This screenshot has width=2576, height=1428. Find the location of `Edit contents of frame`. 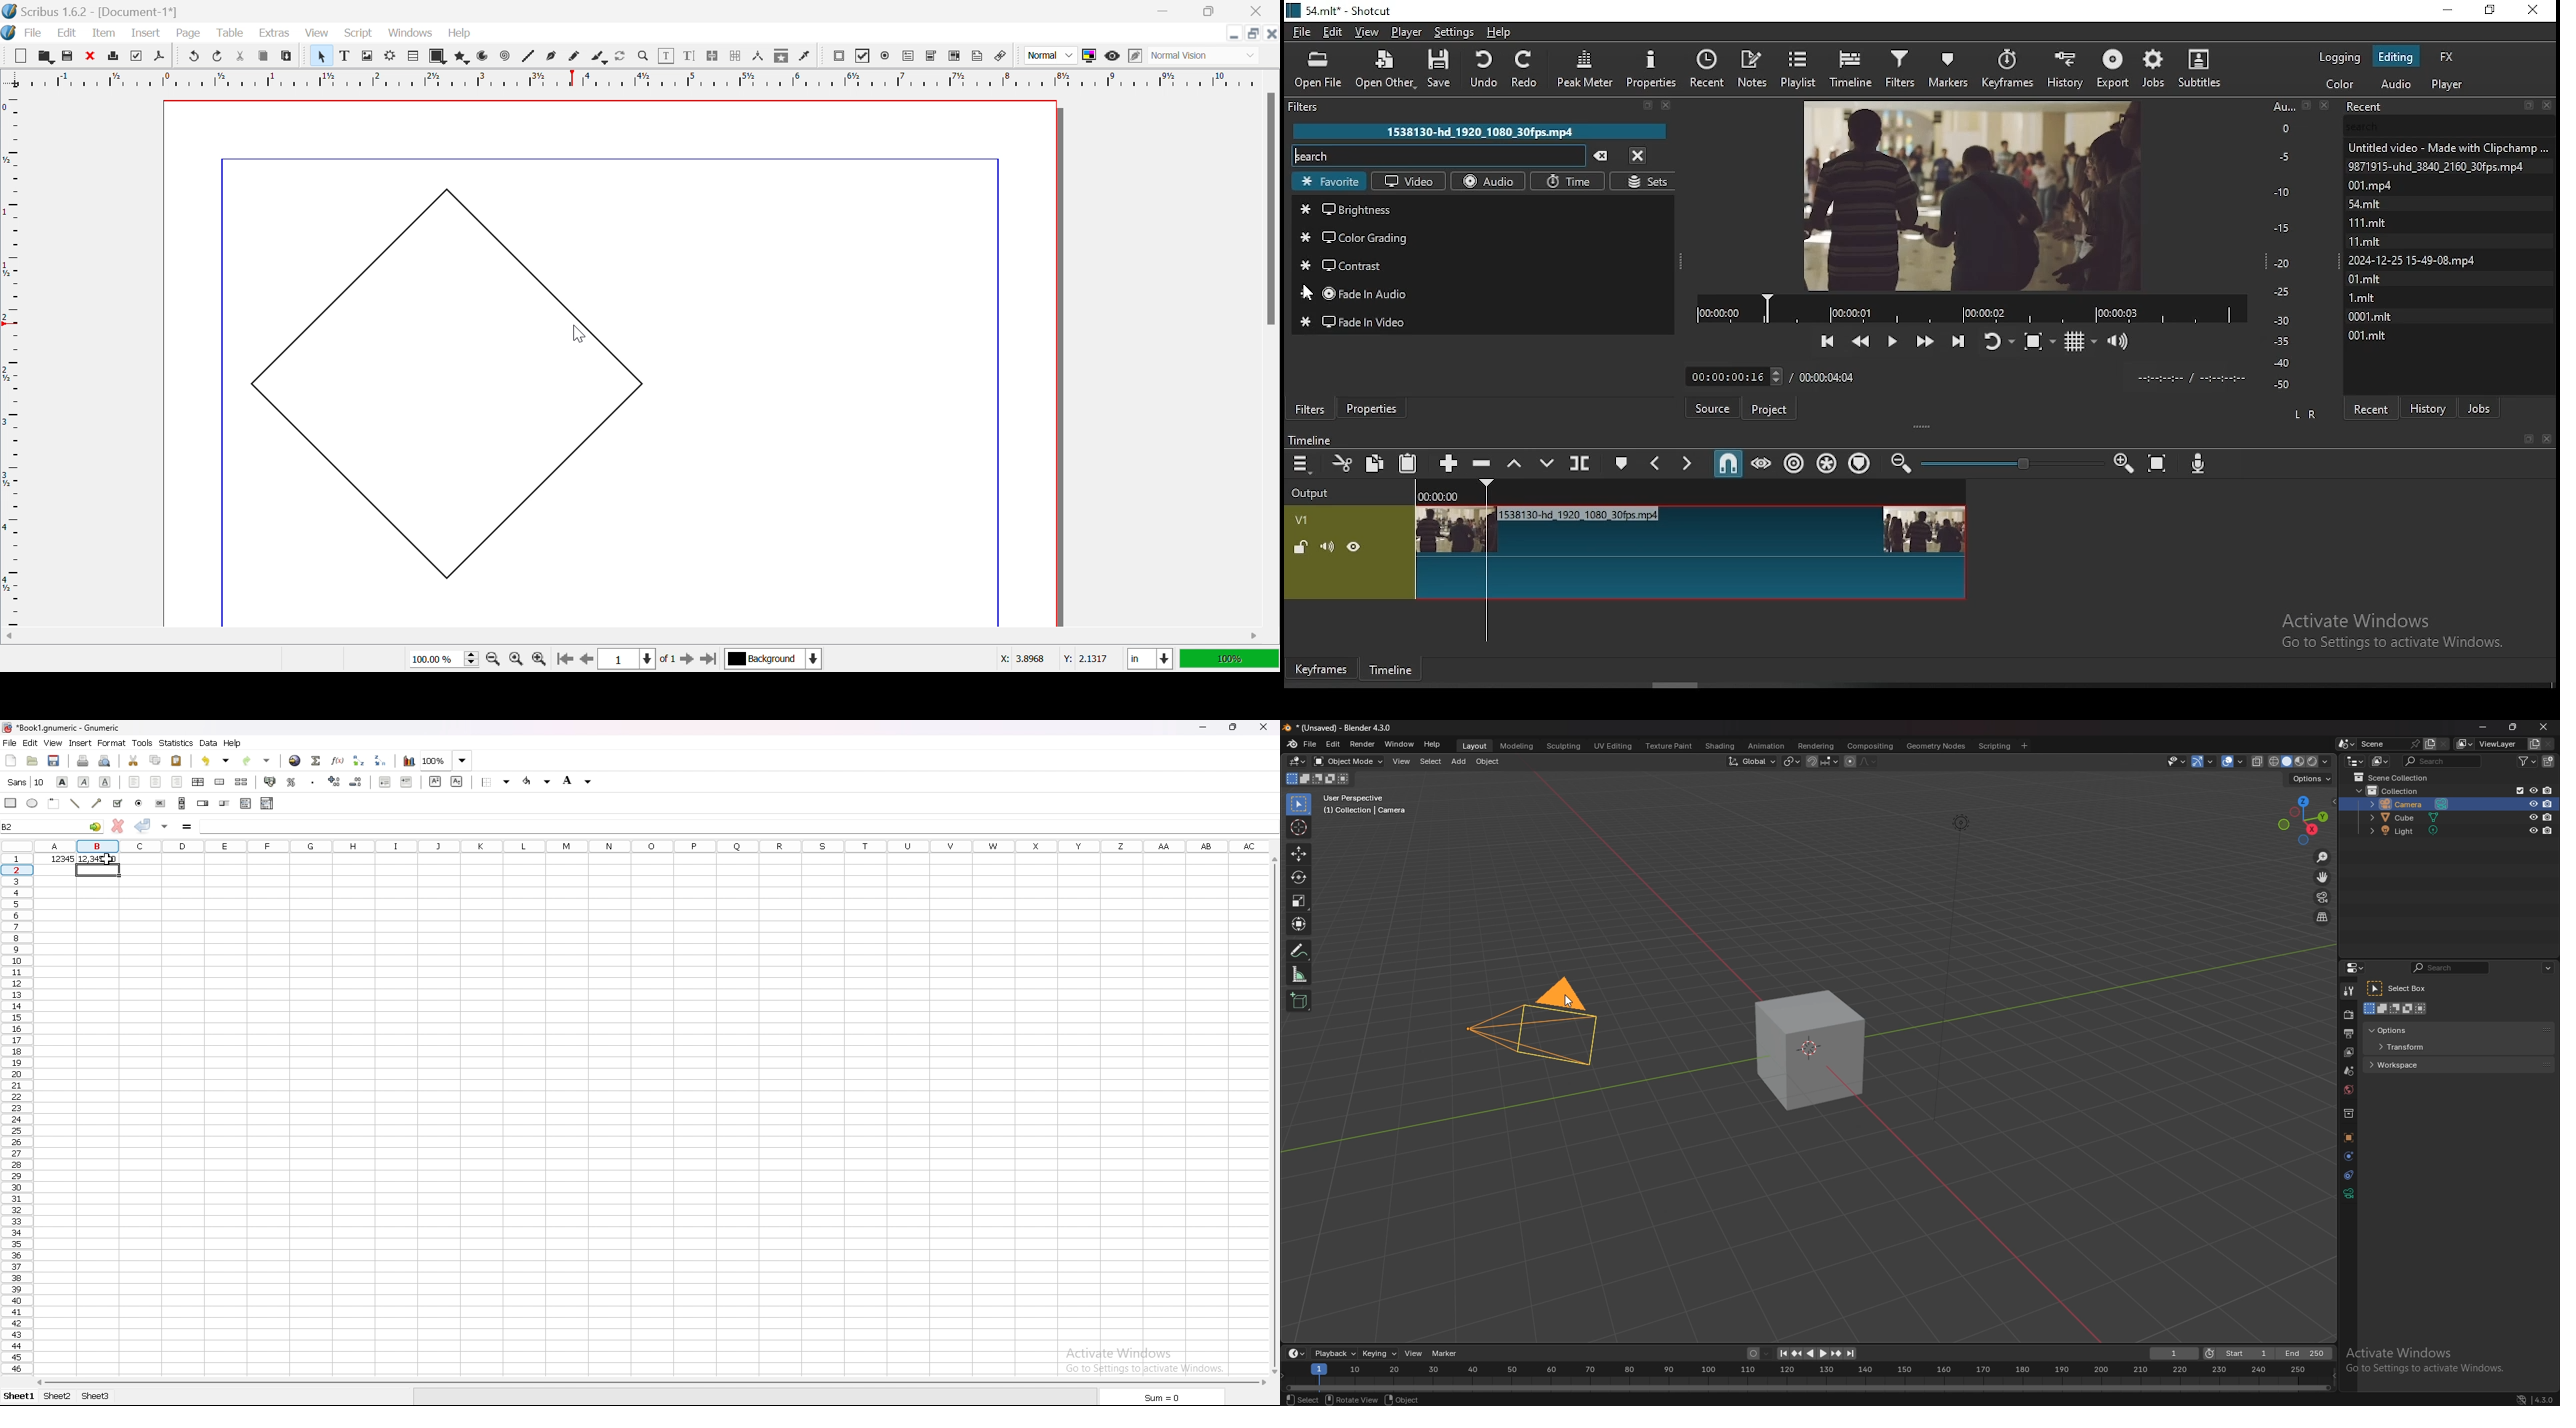

Edit contents of frame is located at coordinates (667, 54).